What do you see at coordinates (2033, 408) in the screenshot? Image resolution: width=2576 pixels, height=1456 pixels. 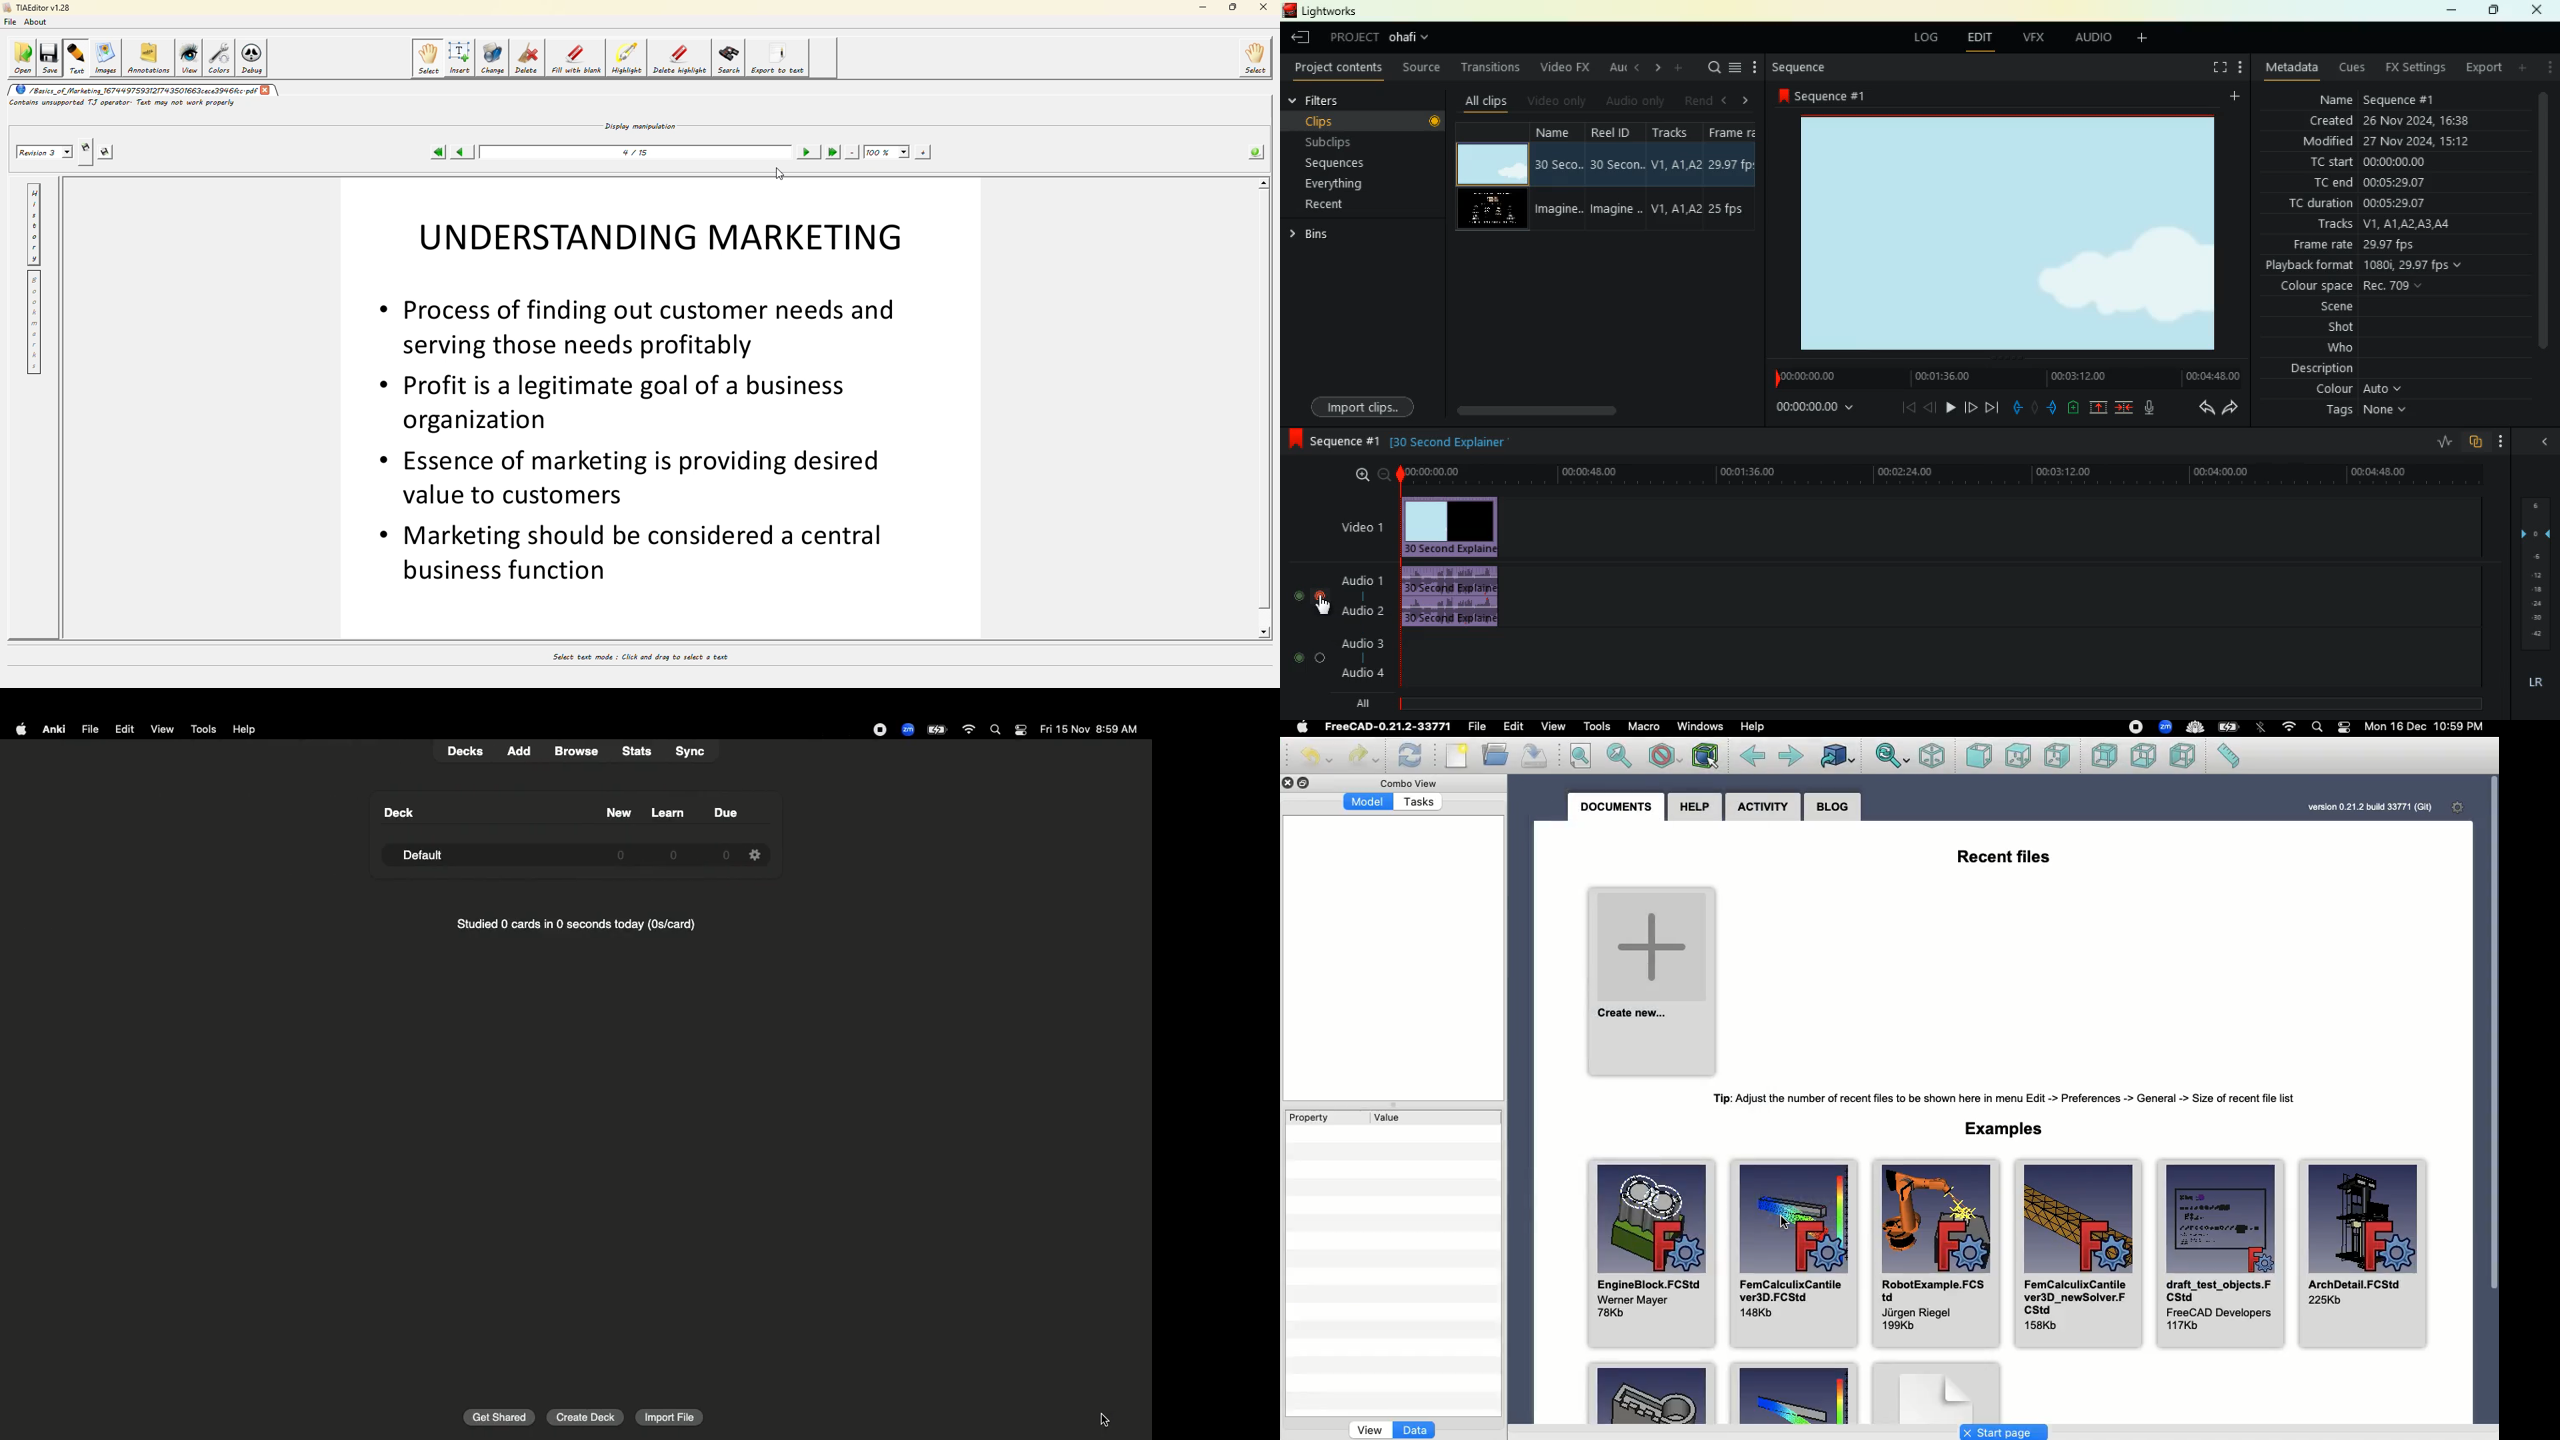 I see `hold` at bounding box center [2033, 408].